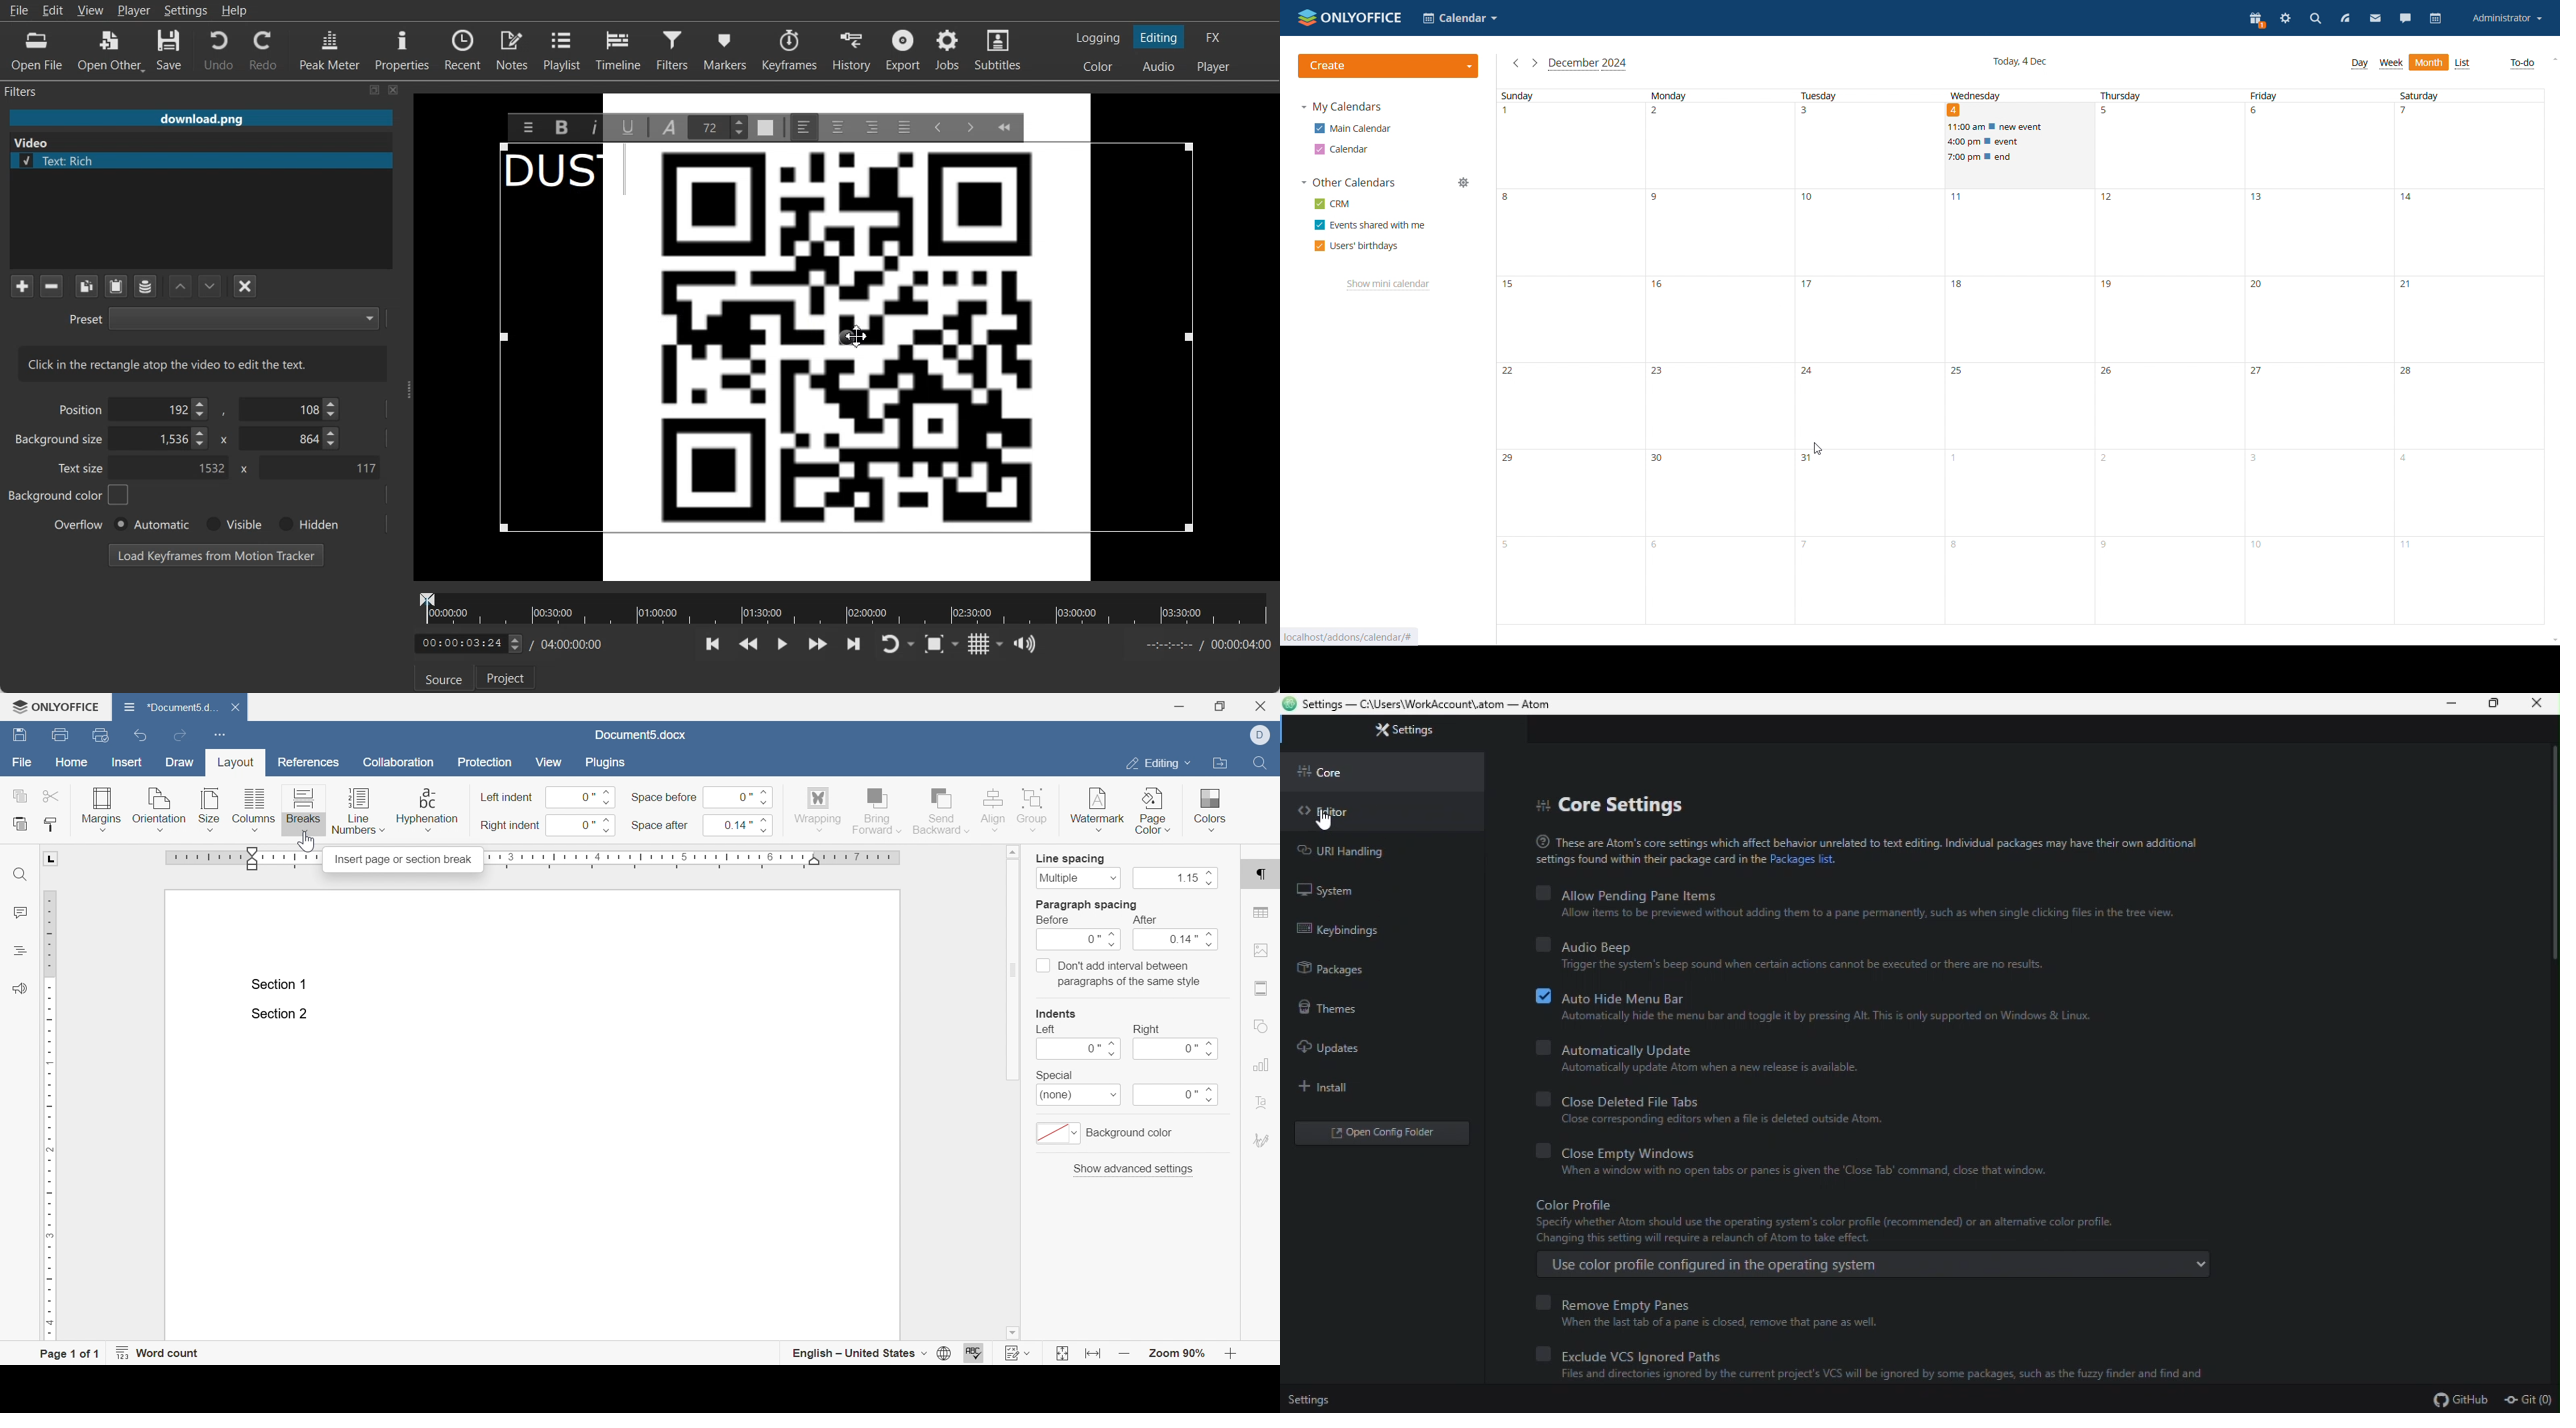  I want to click on Undo, so click(218, 49).